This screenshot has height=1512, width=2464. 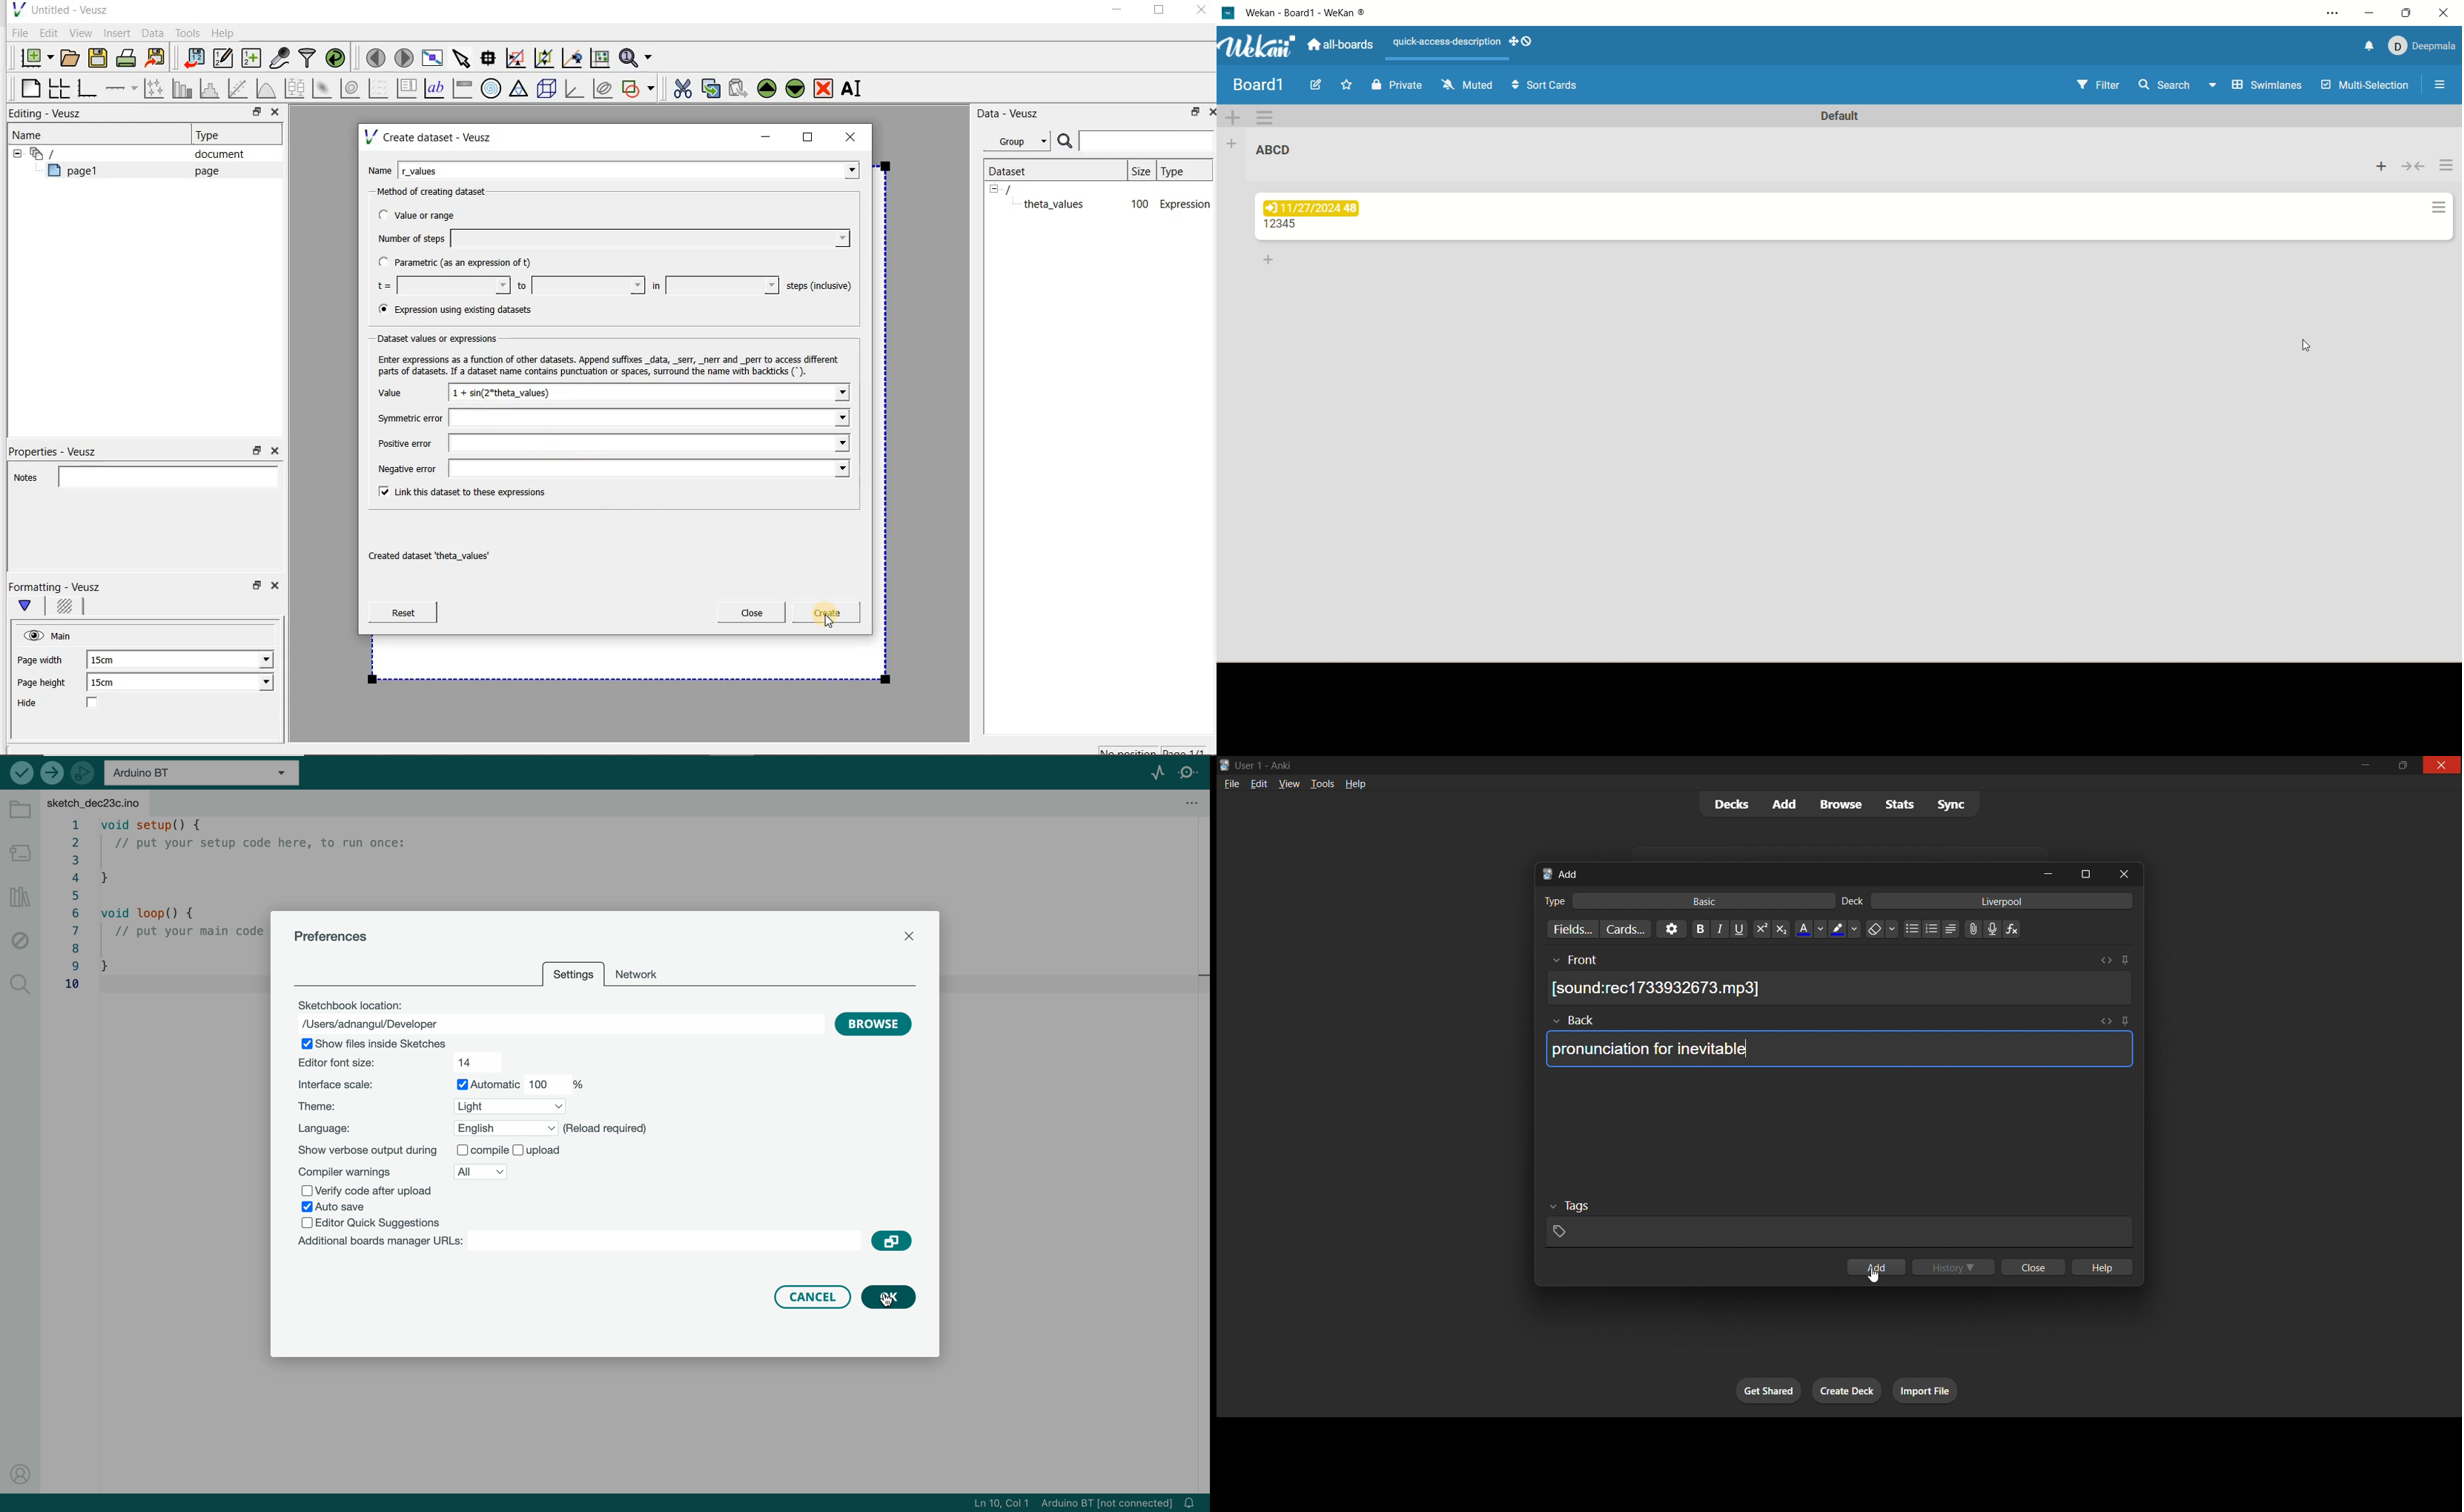 What do you see at coordinates (1745, 1054) in the screenshot?
I see `typing cursor` at bounding box center [1745, 1054].